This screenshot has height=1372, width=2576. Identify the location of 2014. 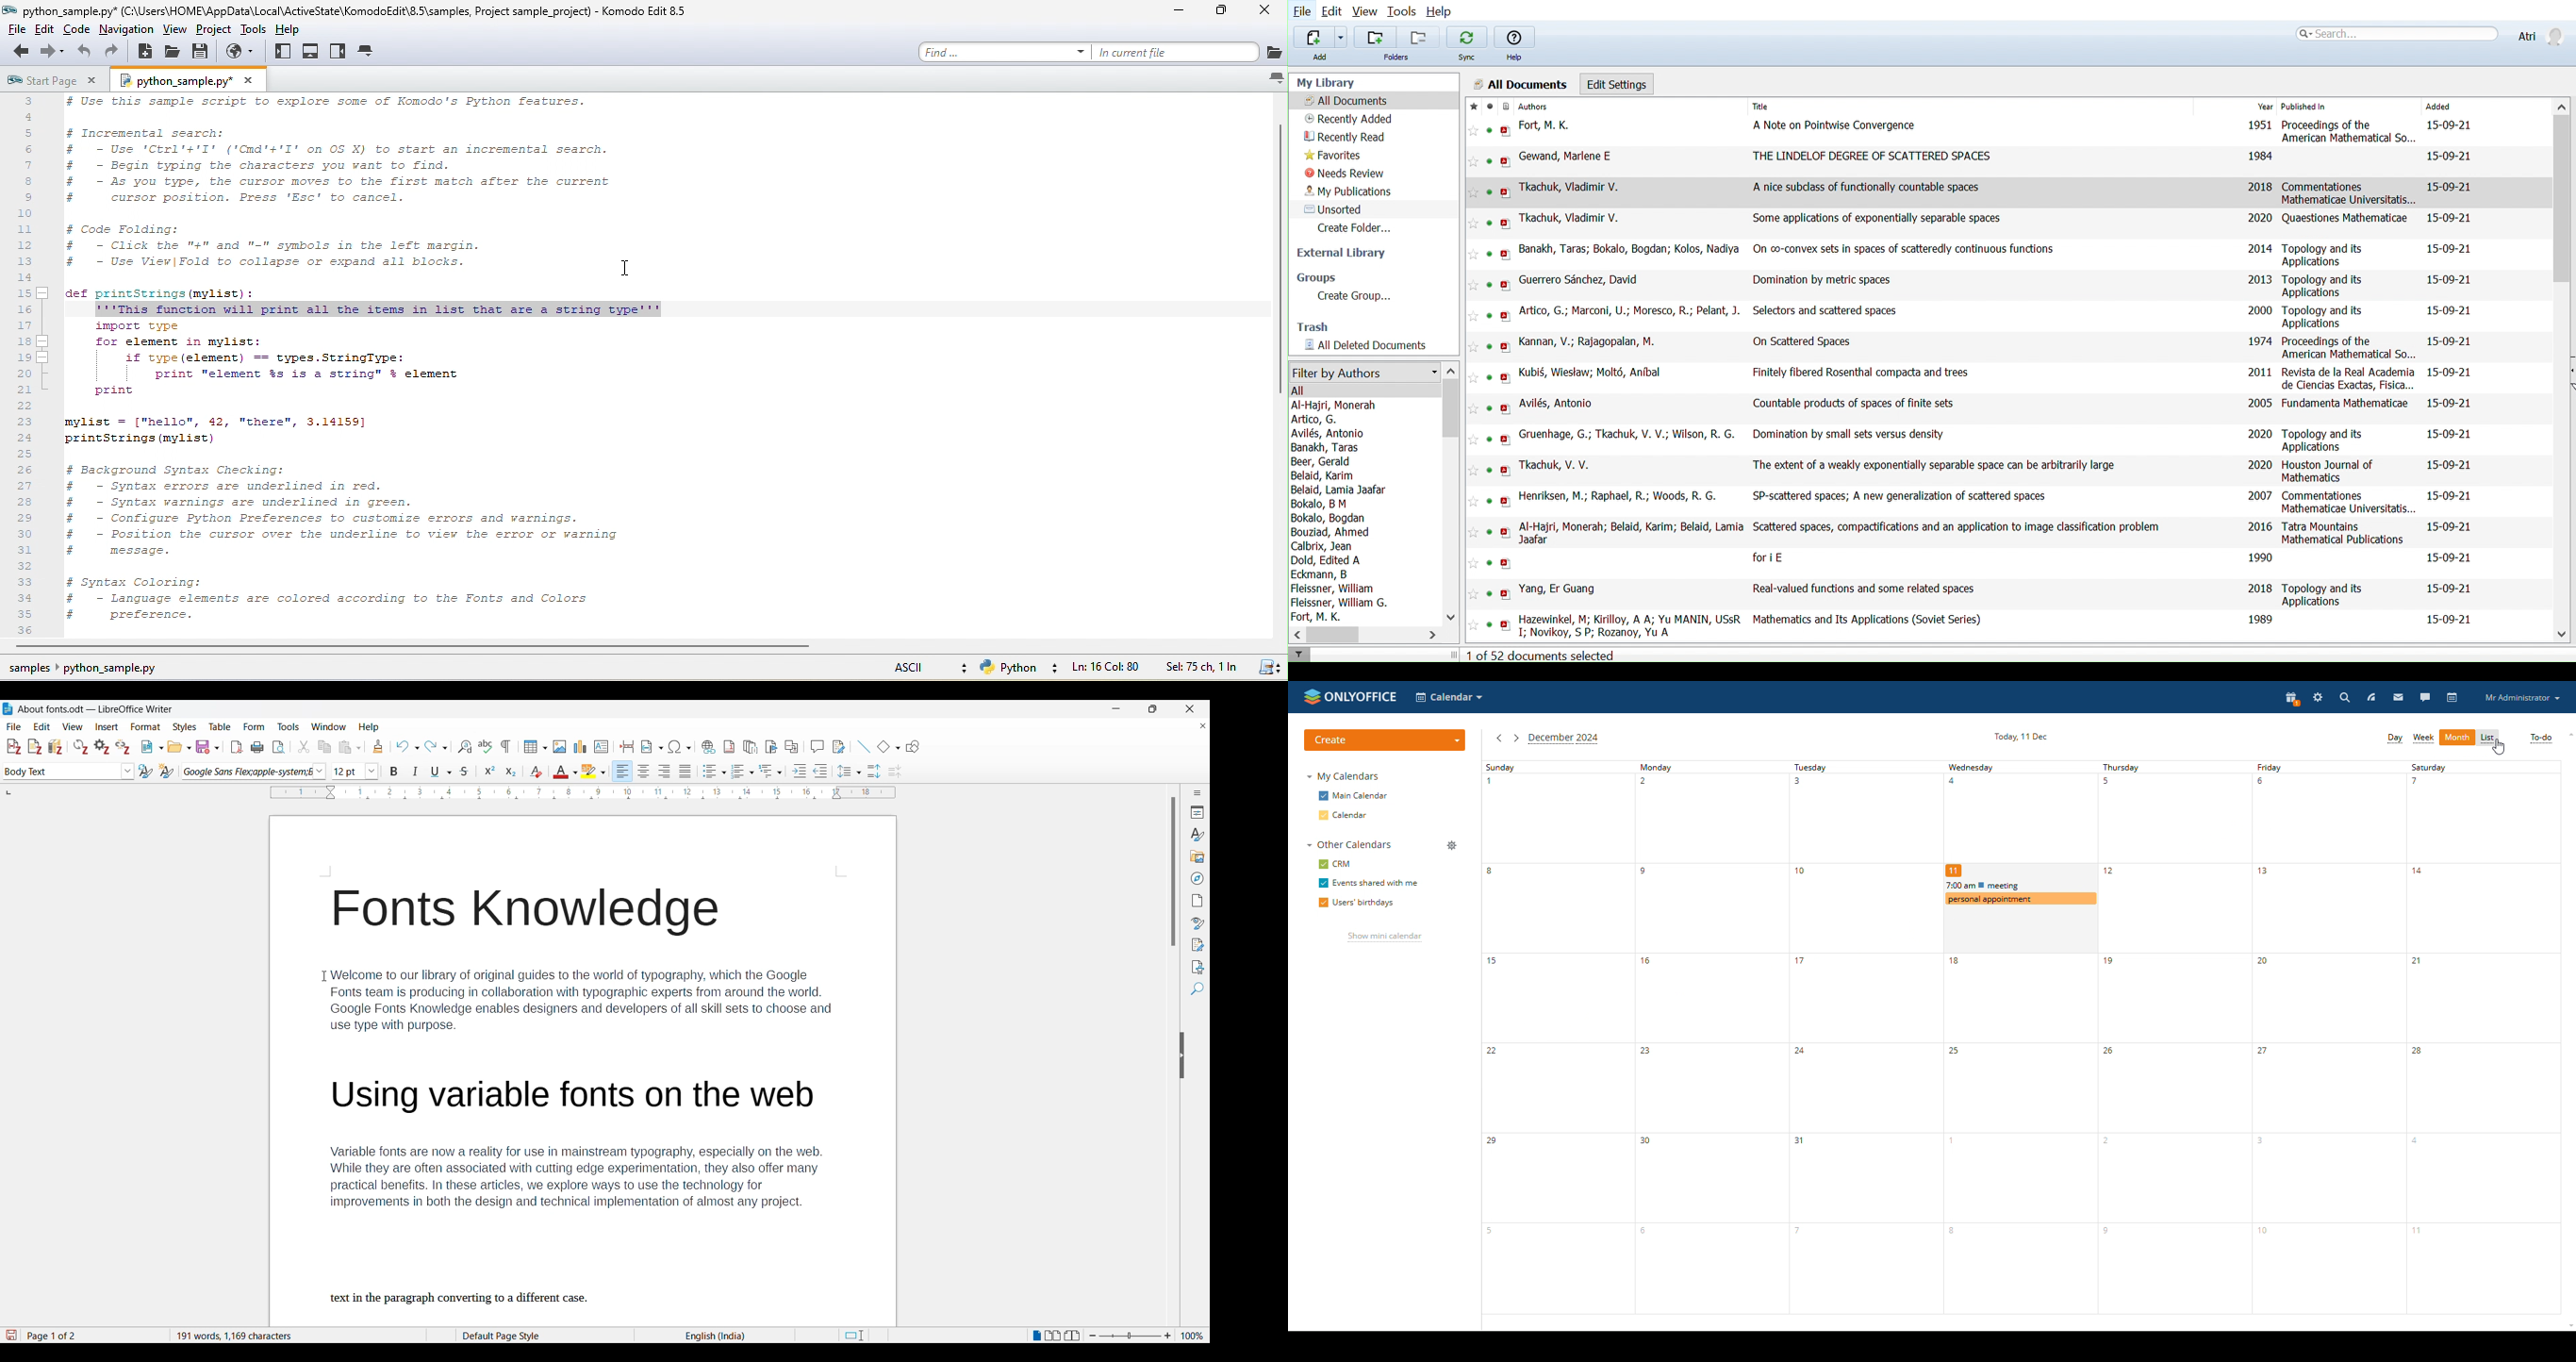
(2260, 249).